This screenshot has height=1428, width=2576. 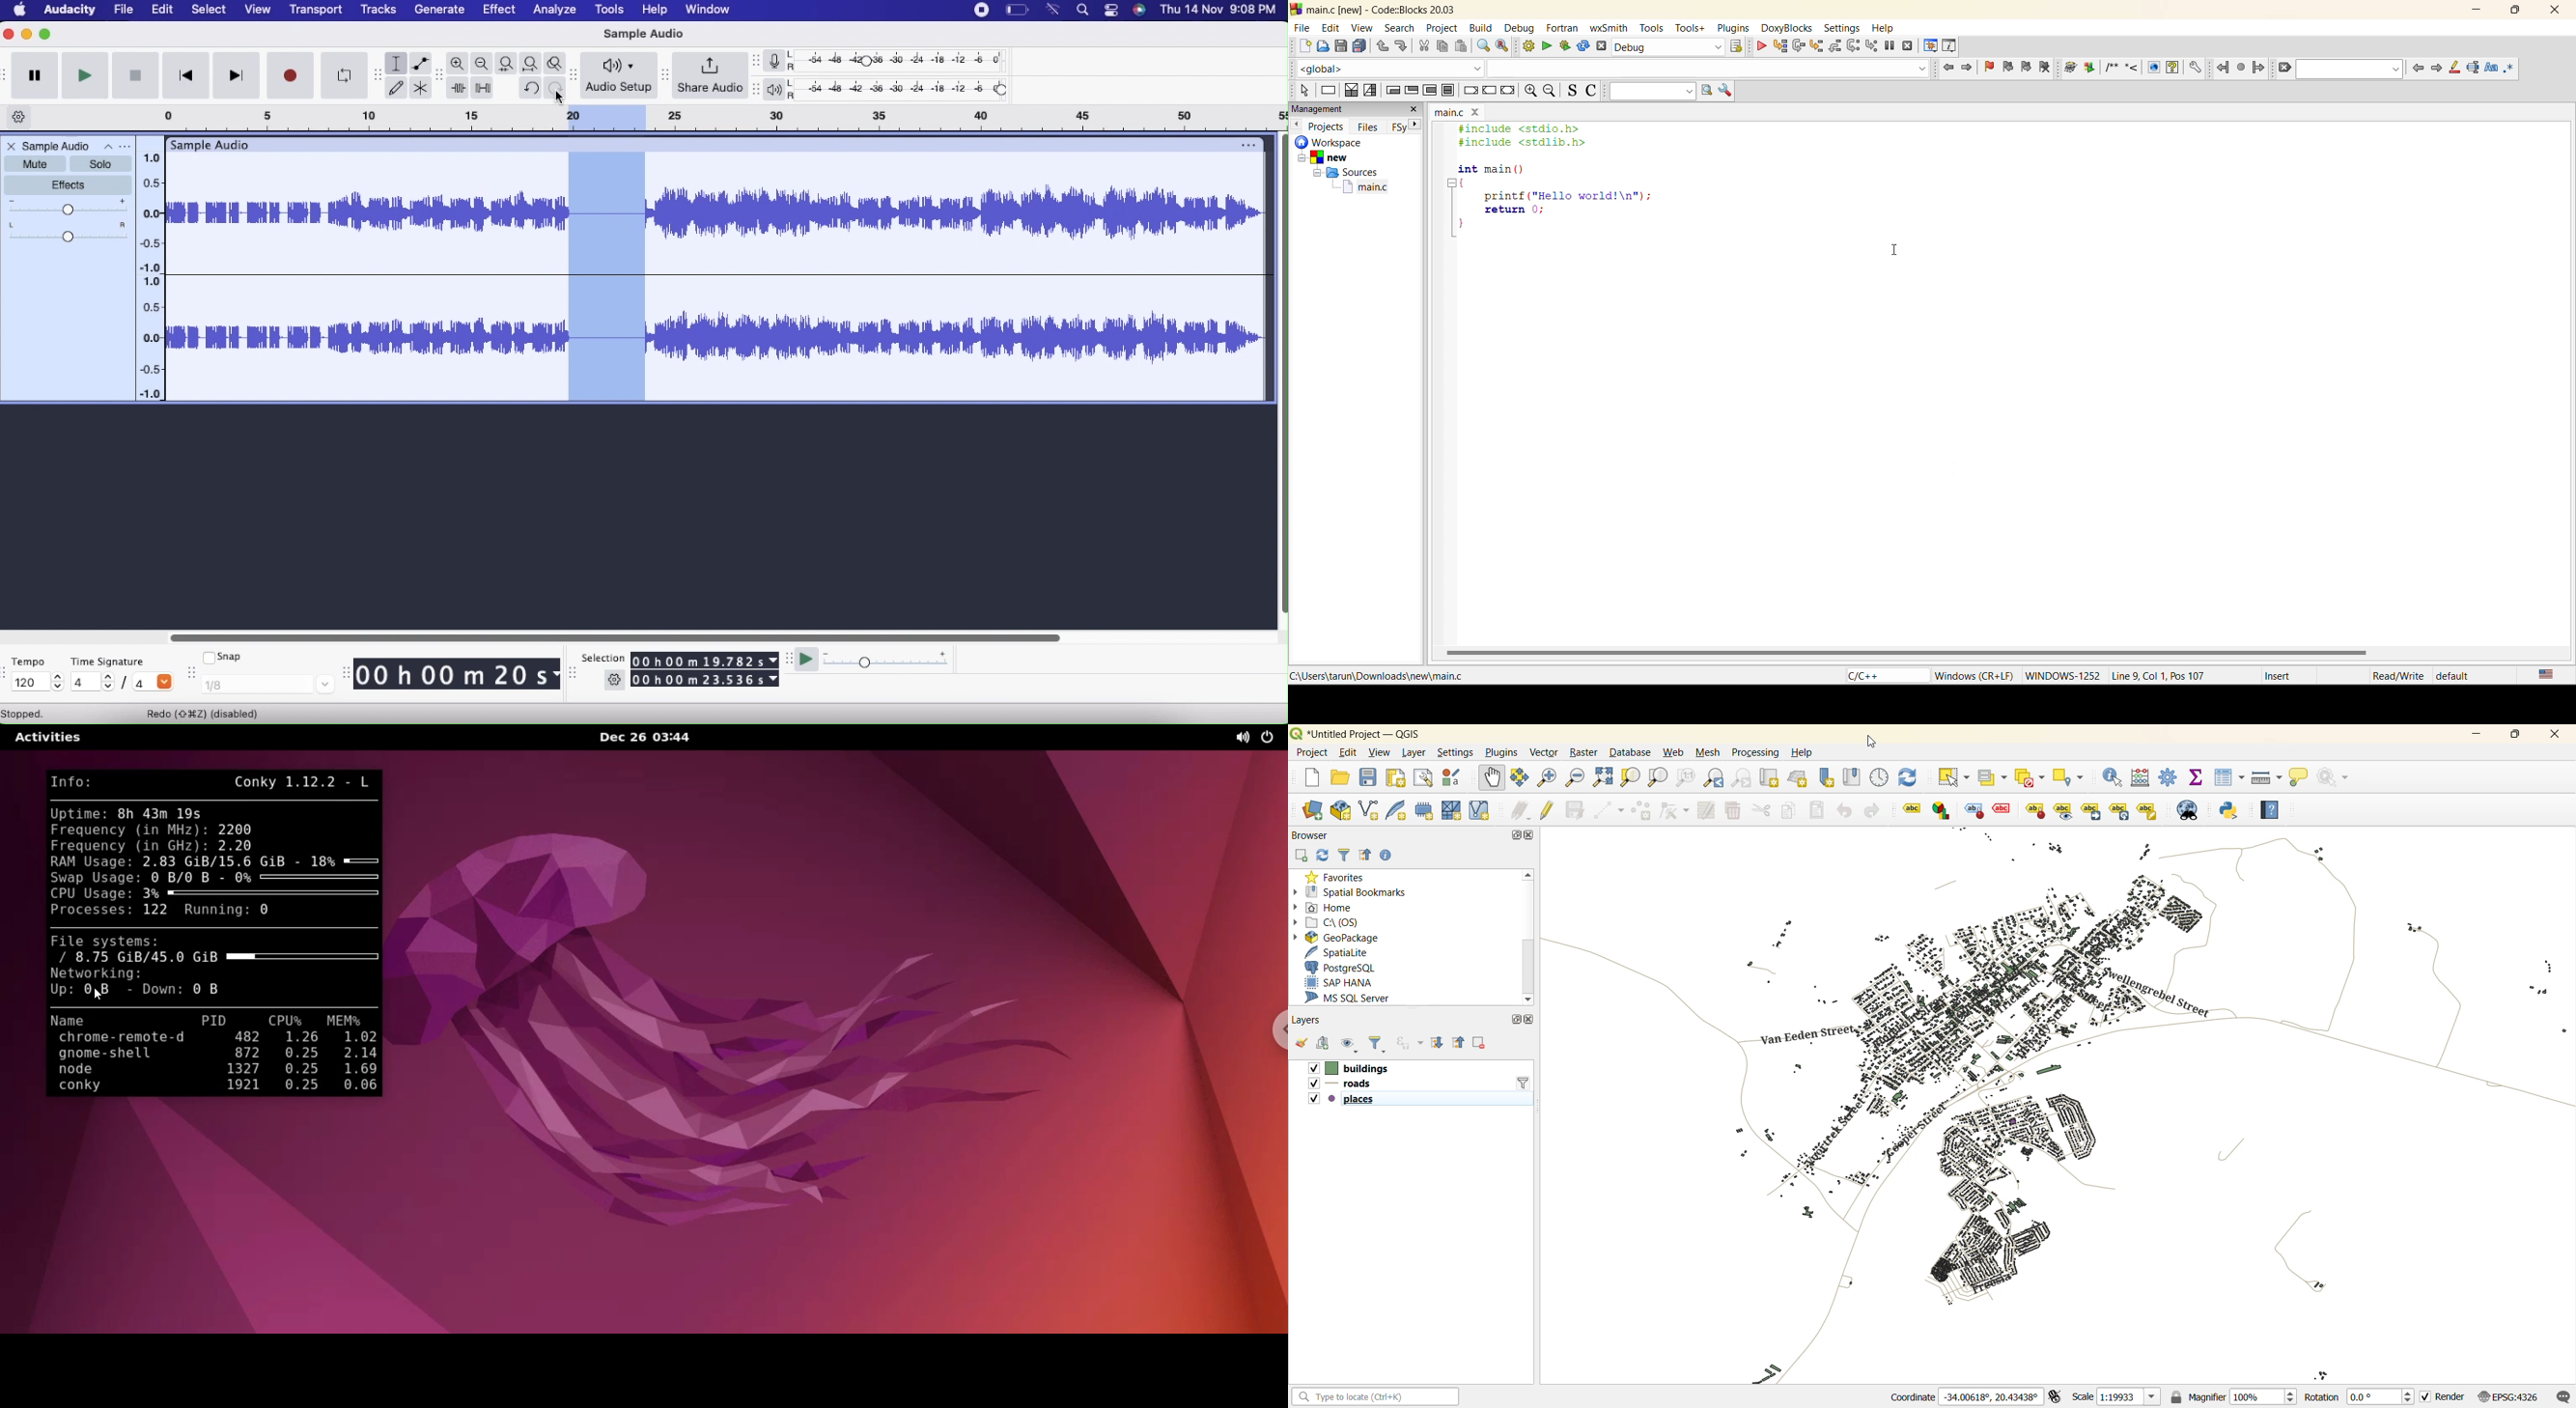 I want to click on Settings, so click(x=615, y=680).